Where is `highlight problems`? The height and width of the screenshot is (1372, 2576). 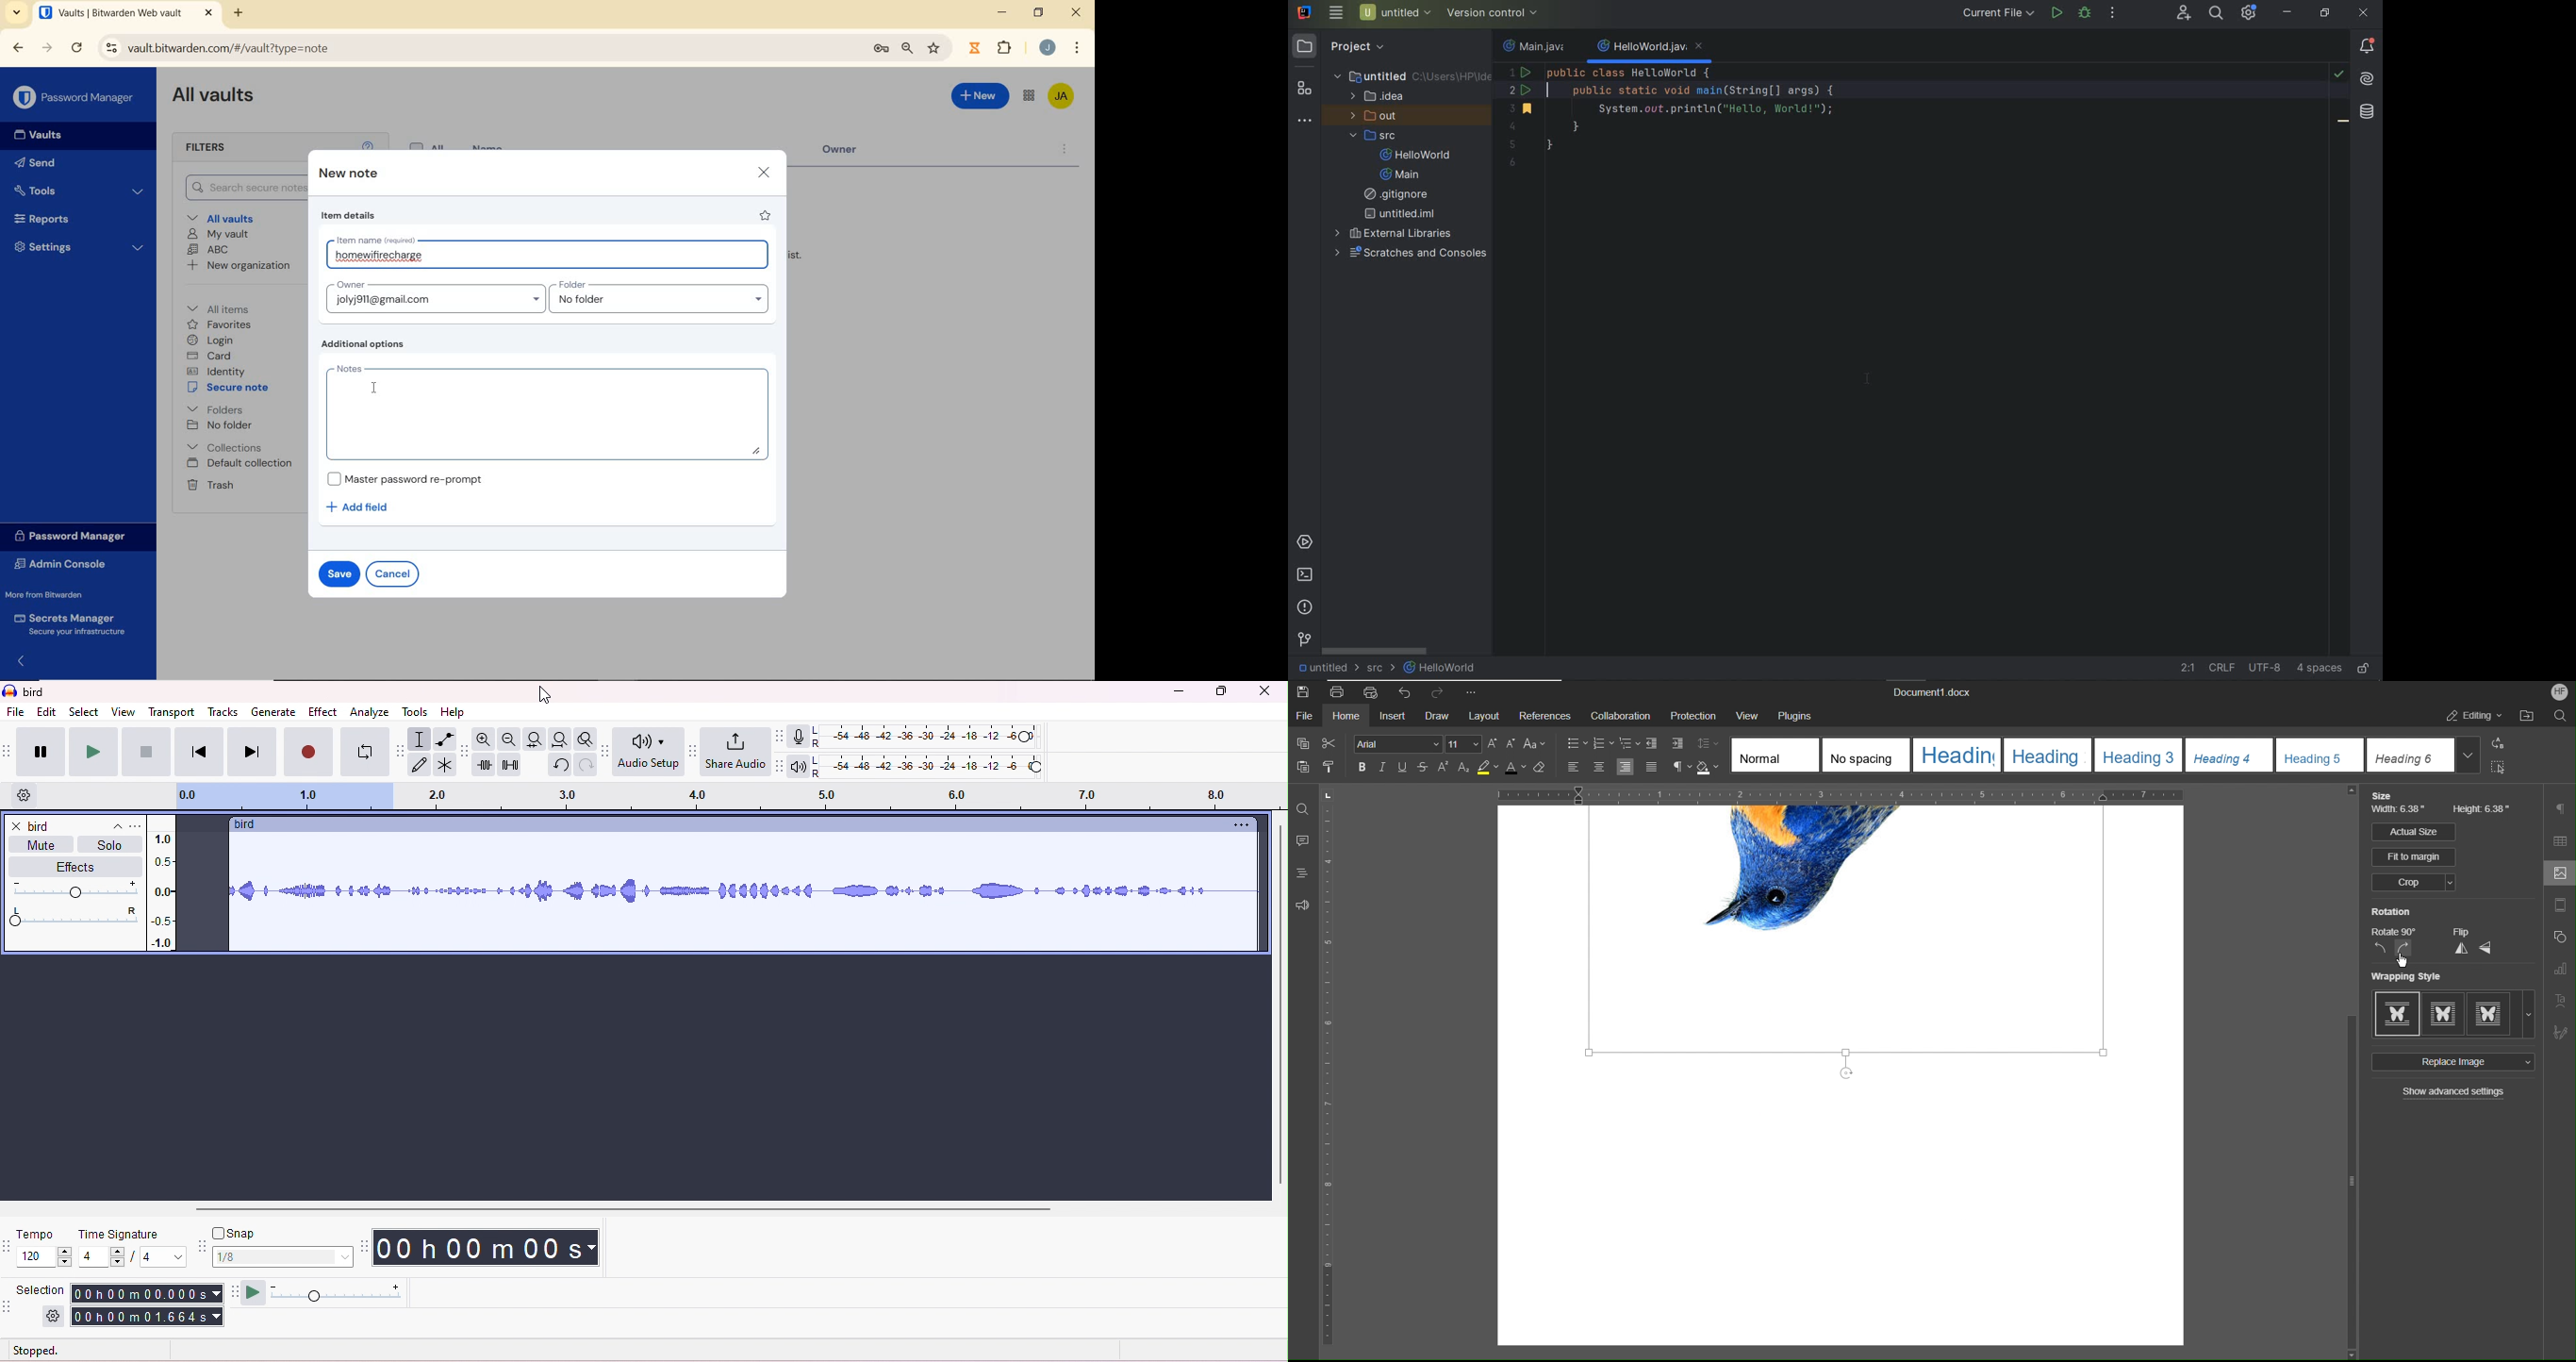
highlight problems is located at coordinates (2339, 74).